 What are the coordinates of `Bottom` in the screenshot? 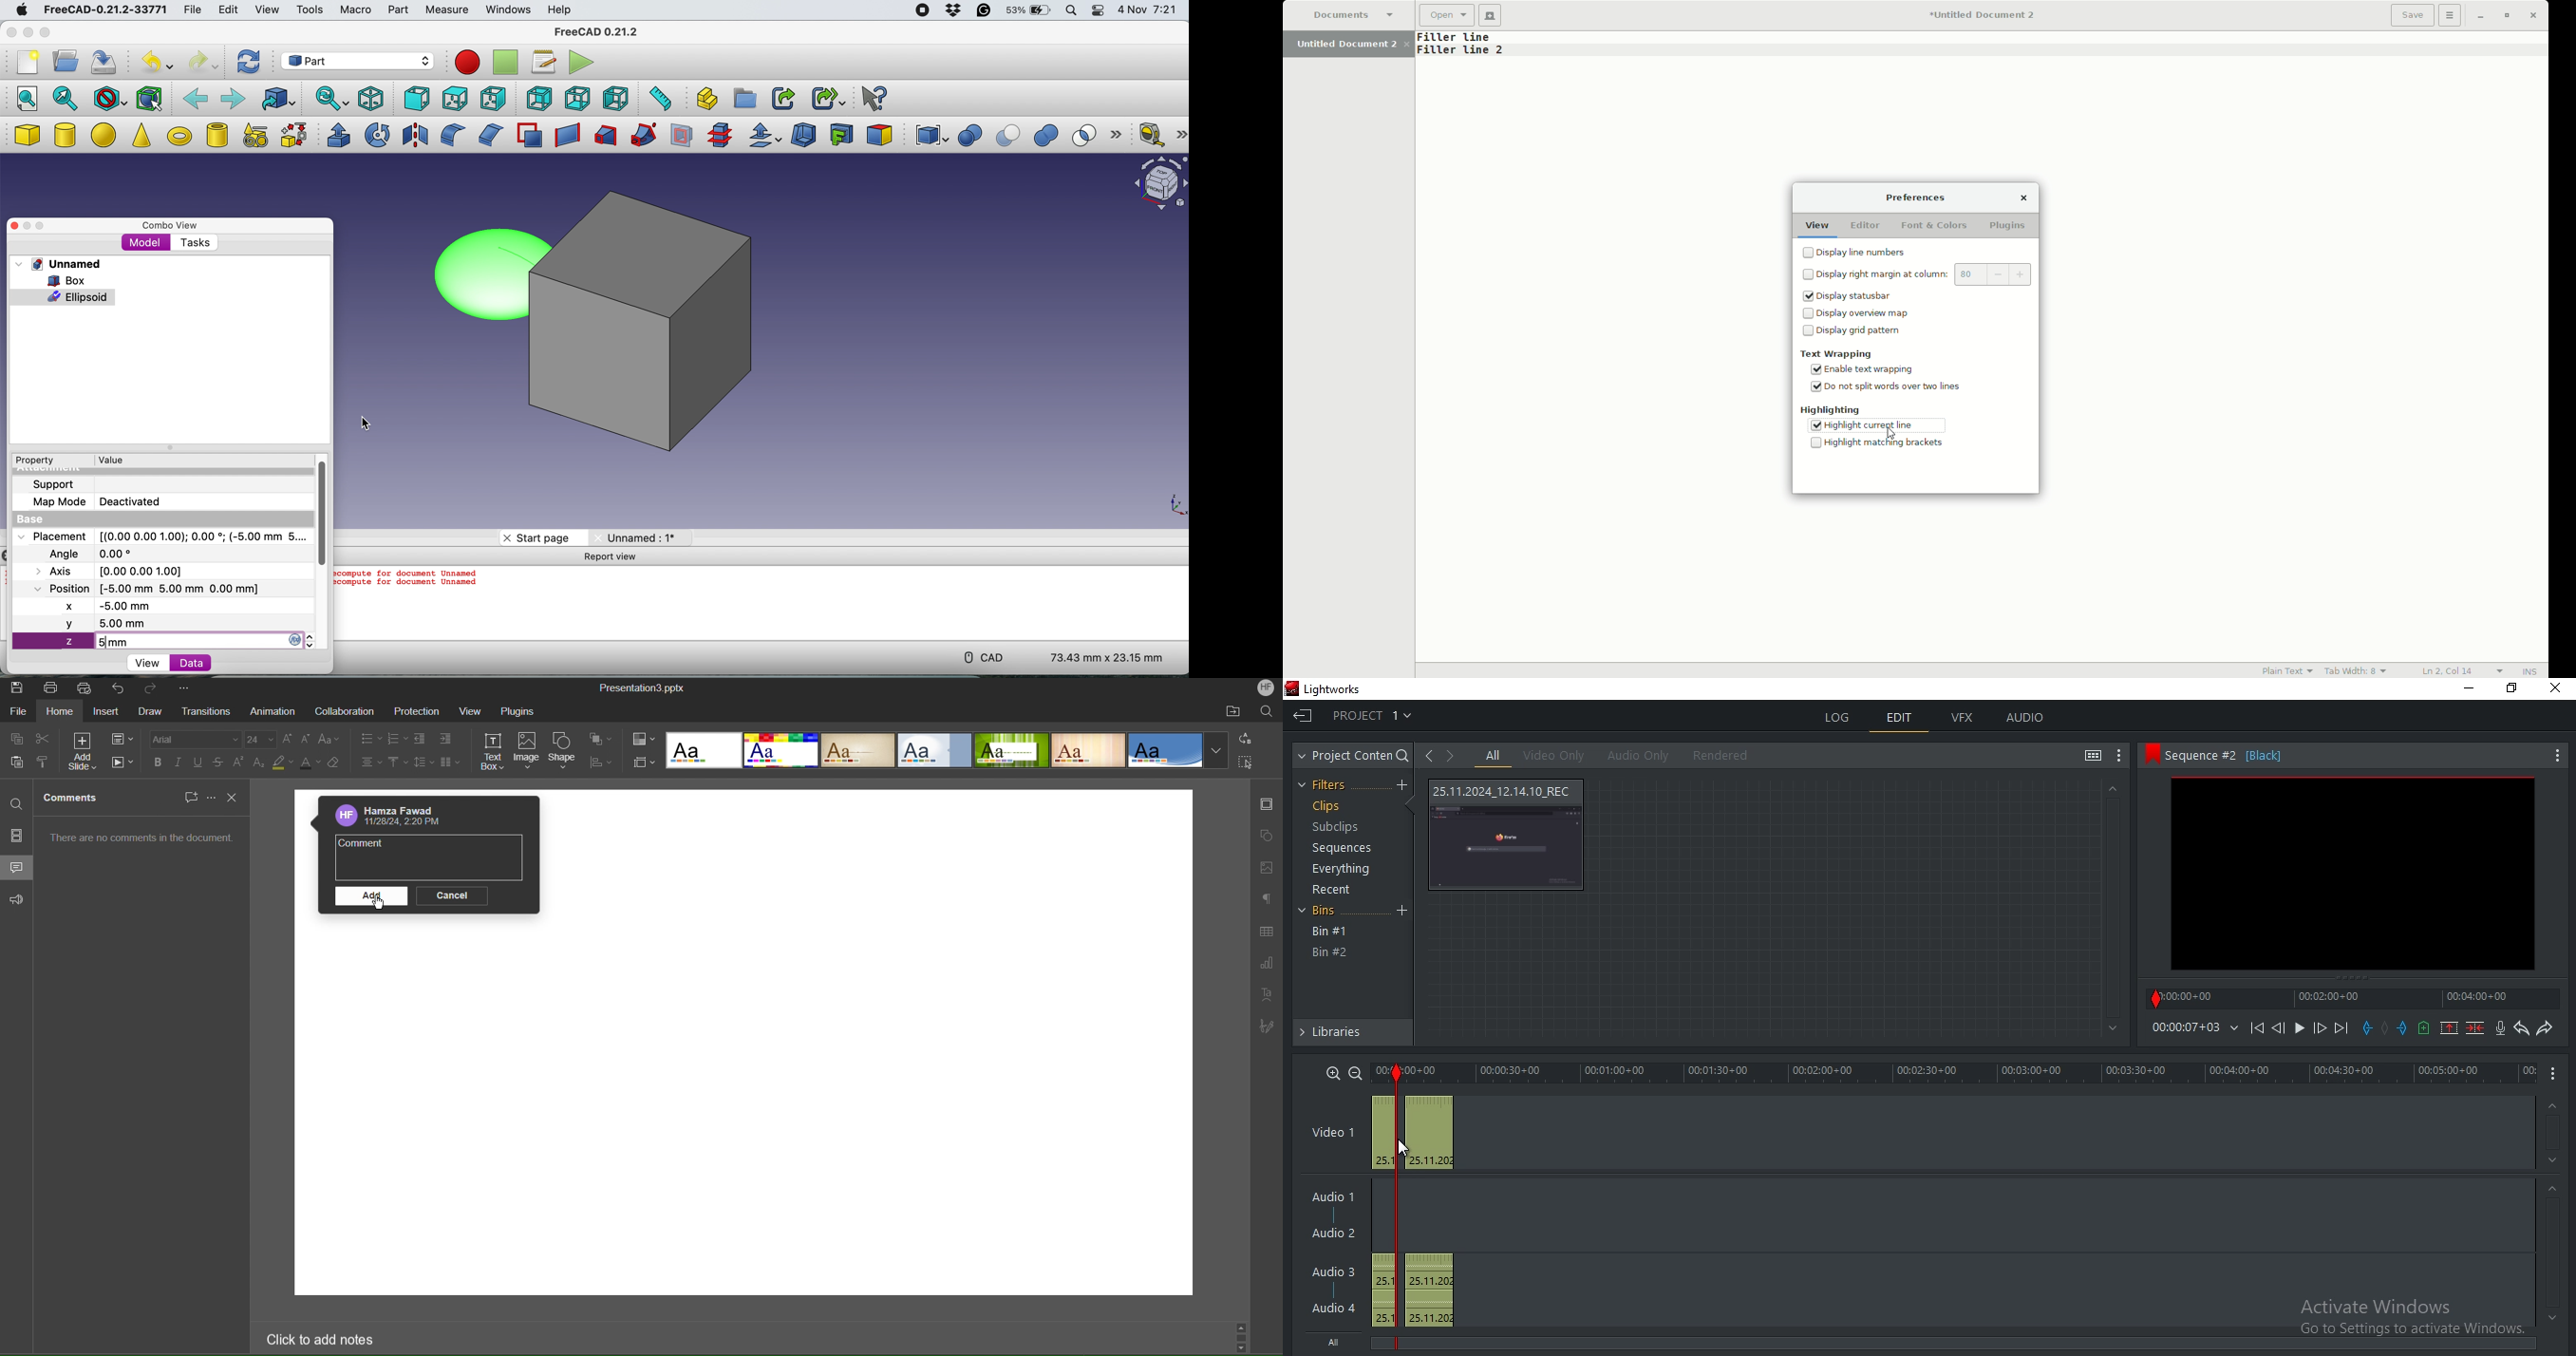 It's located at (2110, 1028).